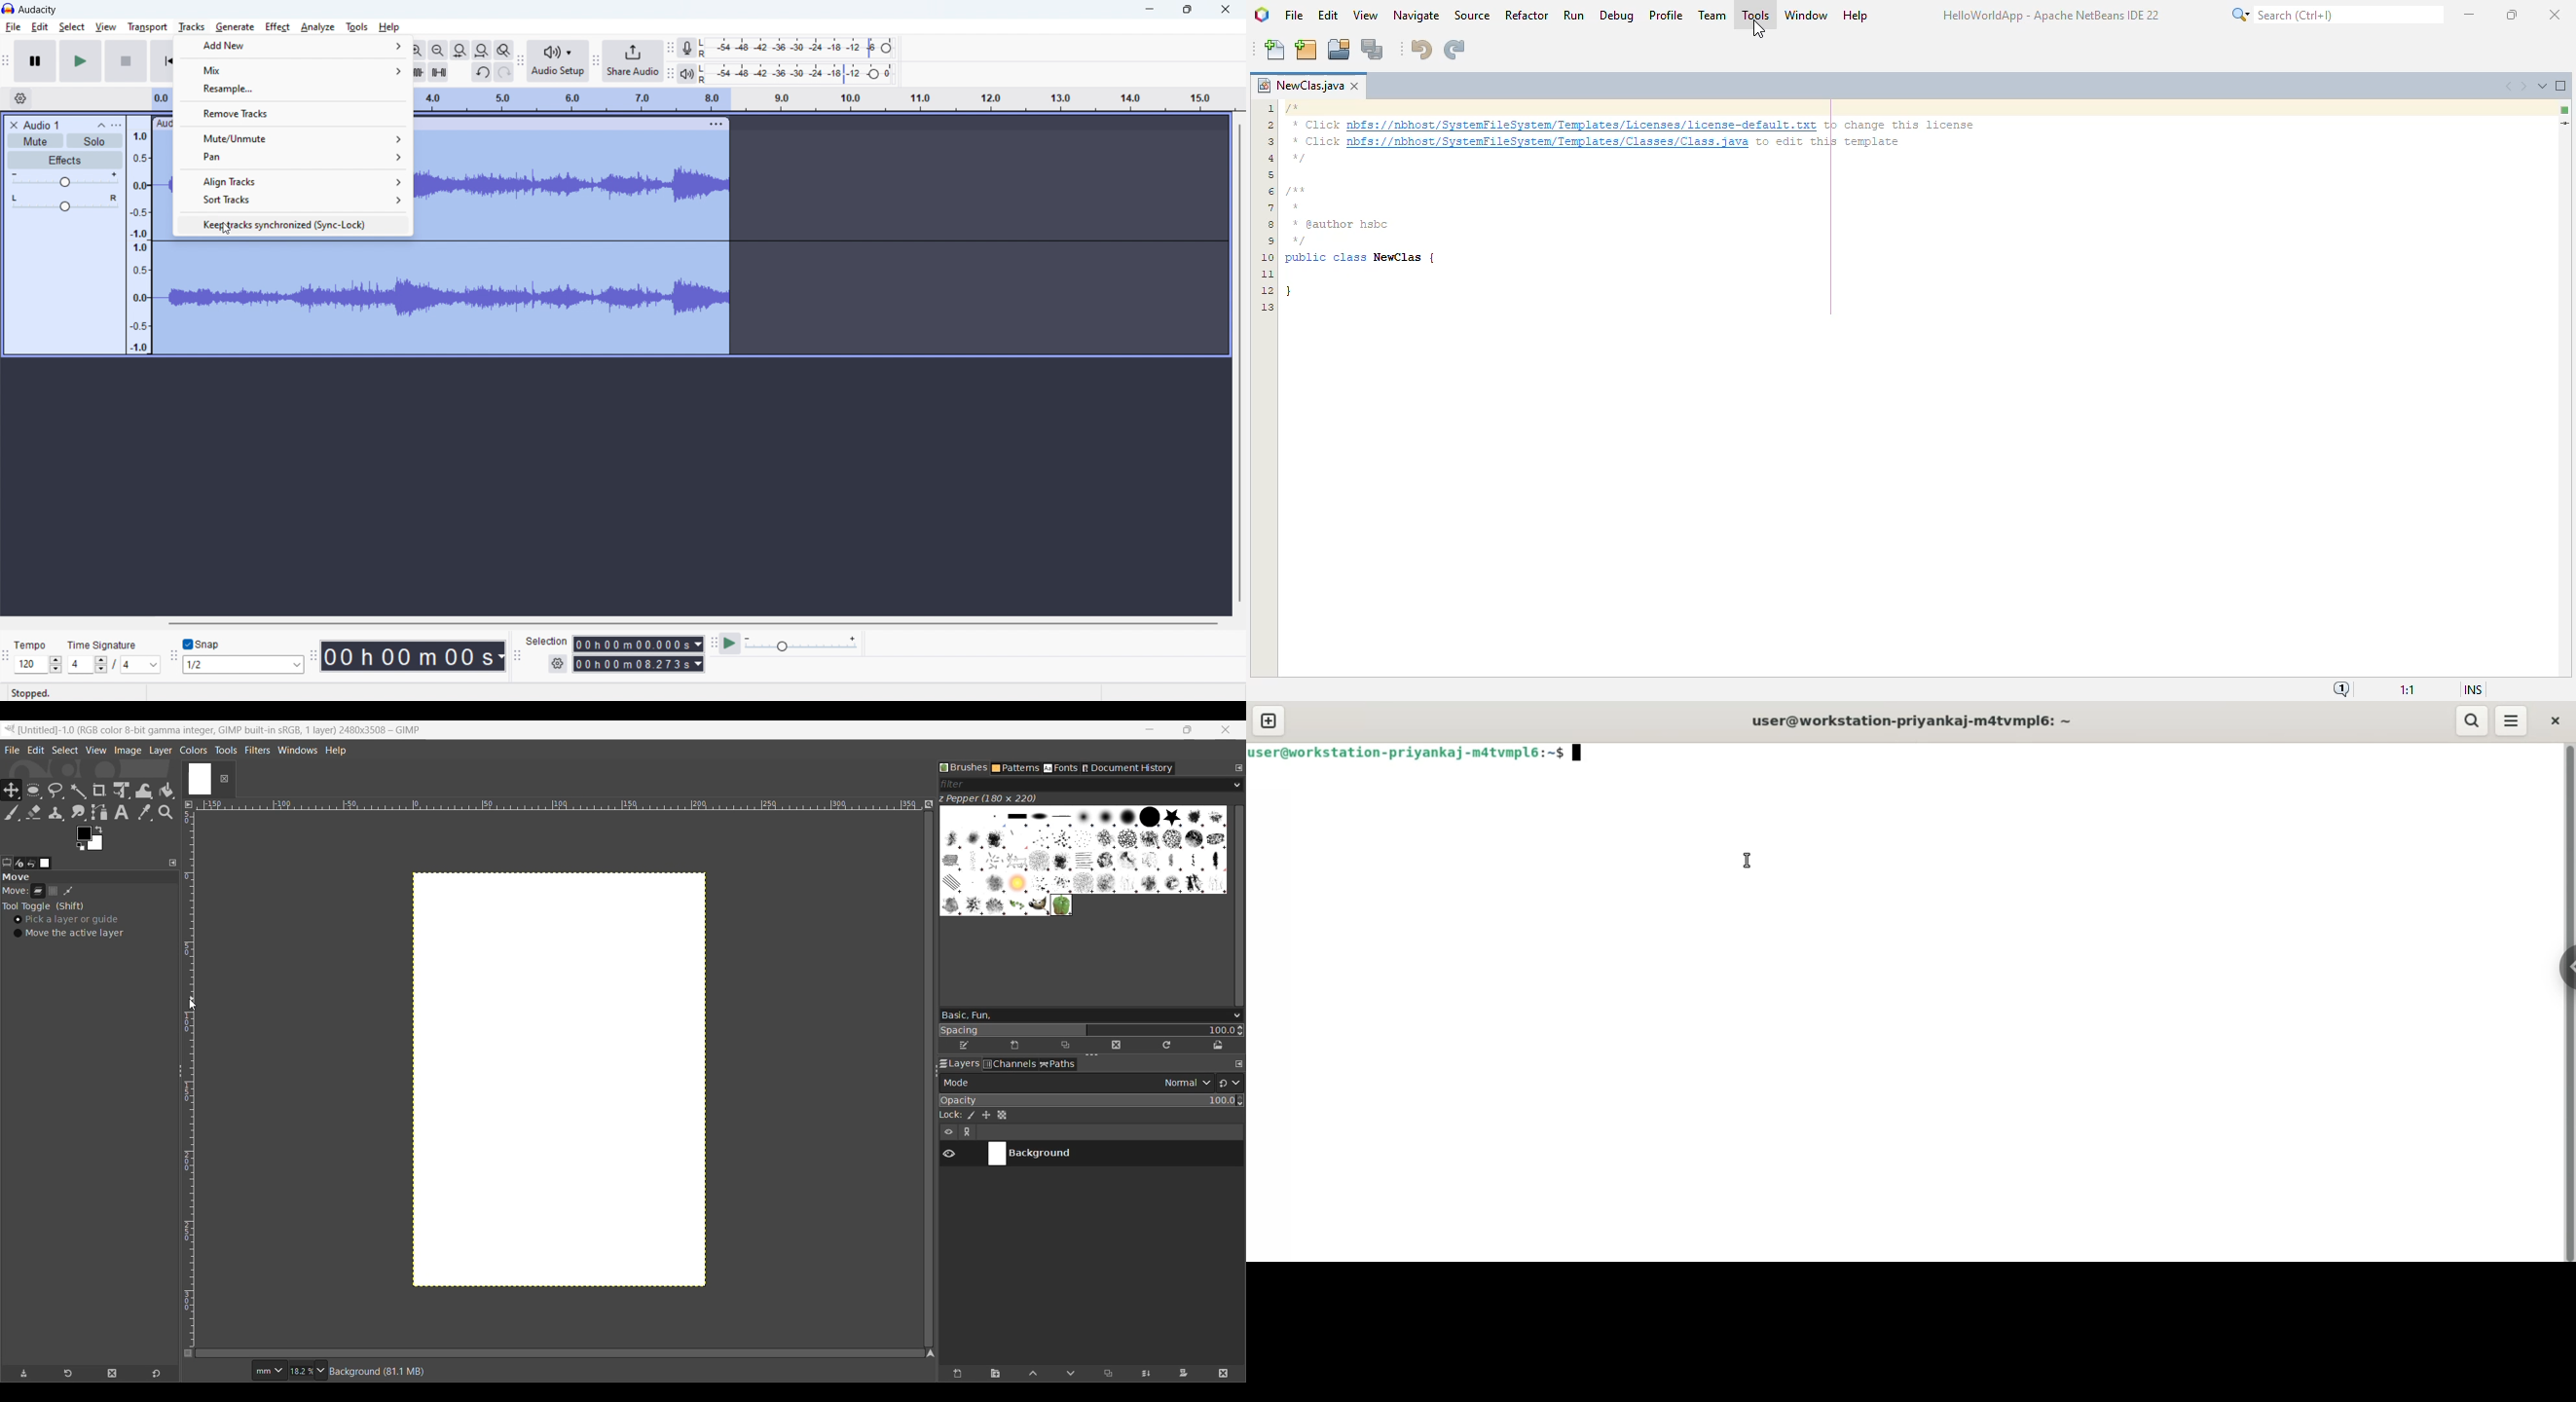 This screenshot has height=1428, width=2576. Describe the element at coordinates (167, 791) in the screenshot. I see `Bucket fill` at that location.